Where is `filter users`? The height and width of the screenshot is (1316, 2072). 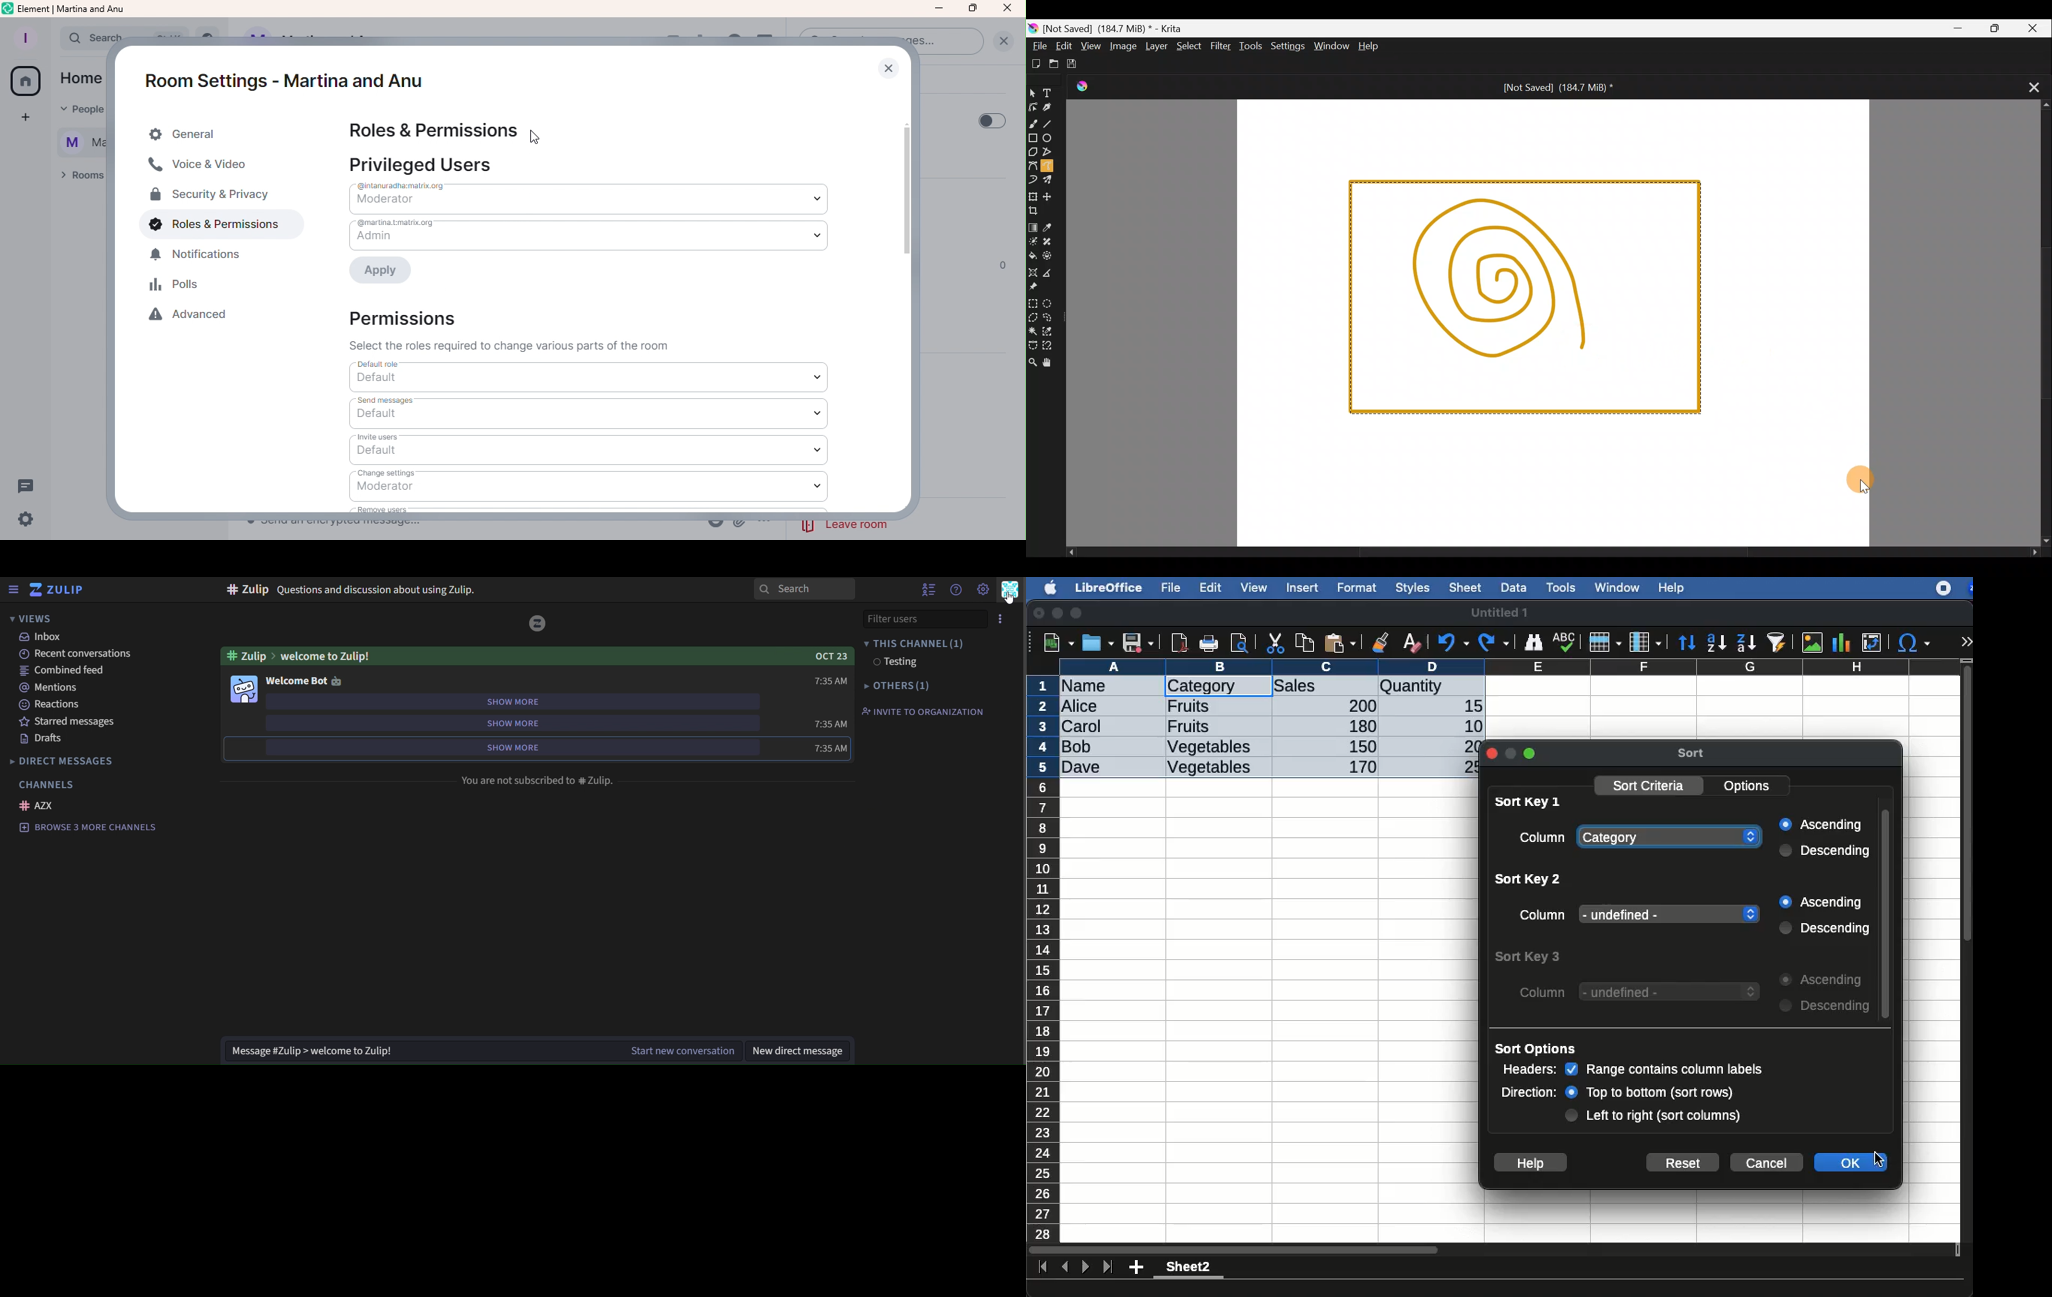 filter users is located at coordinates (913, 618).